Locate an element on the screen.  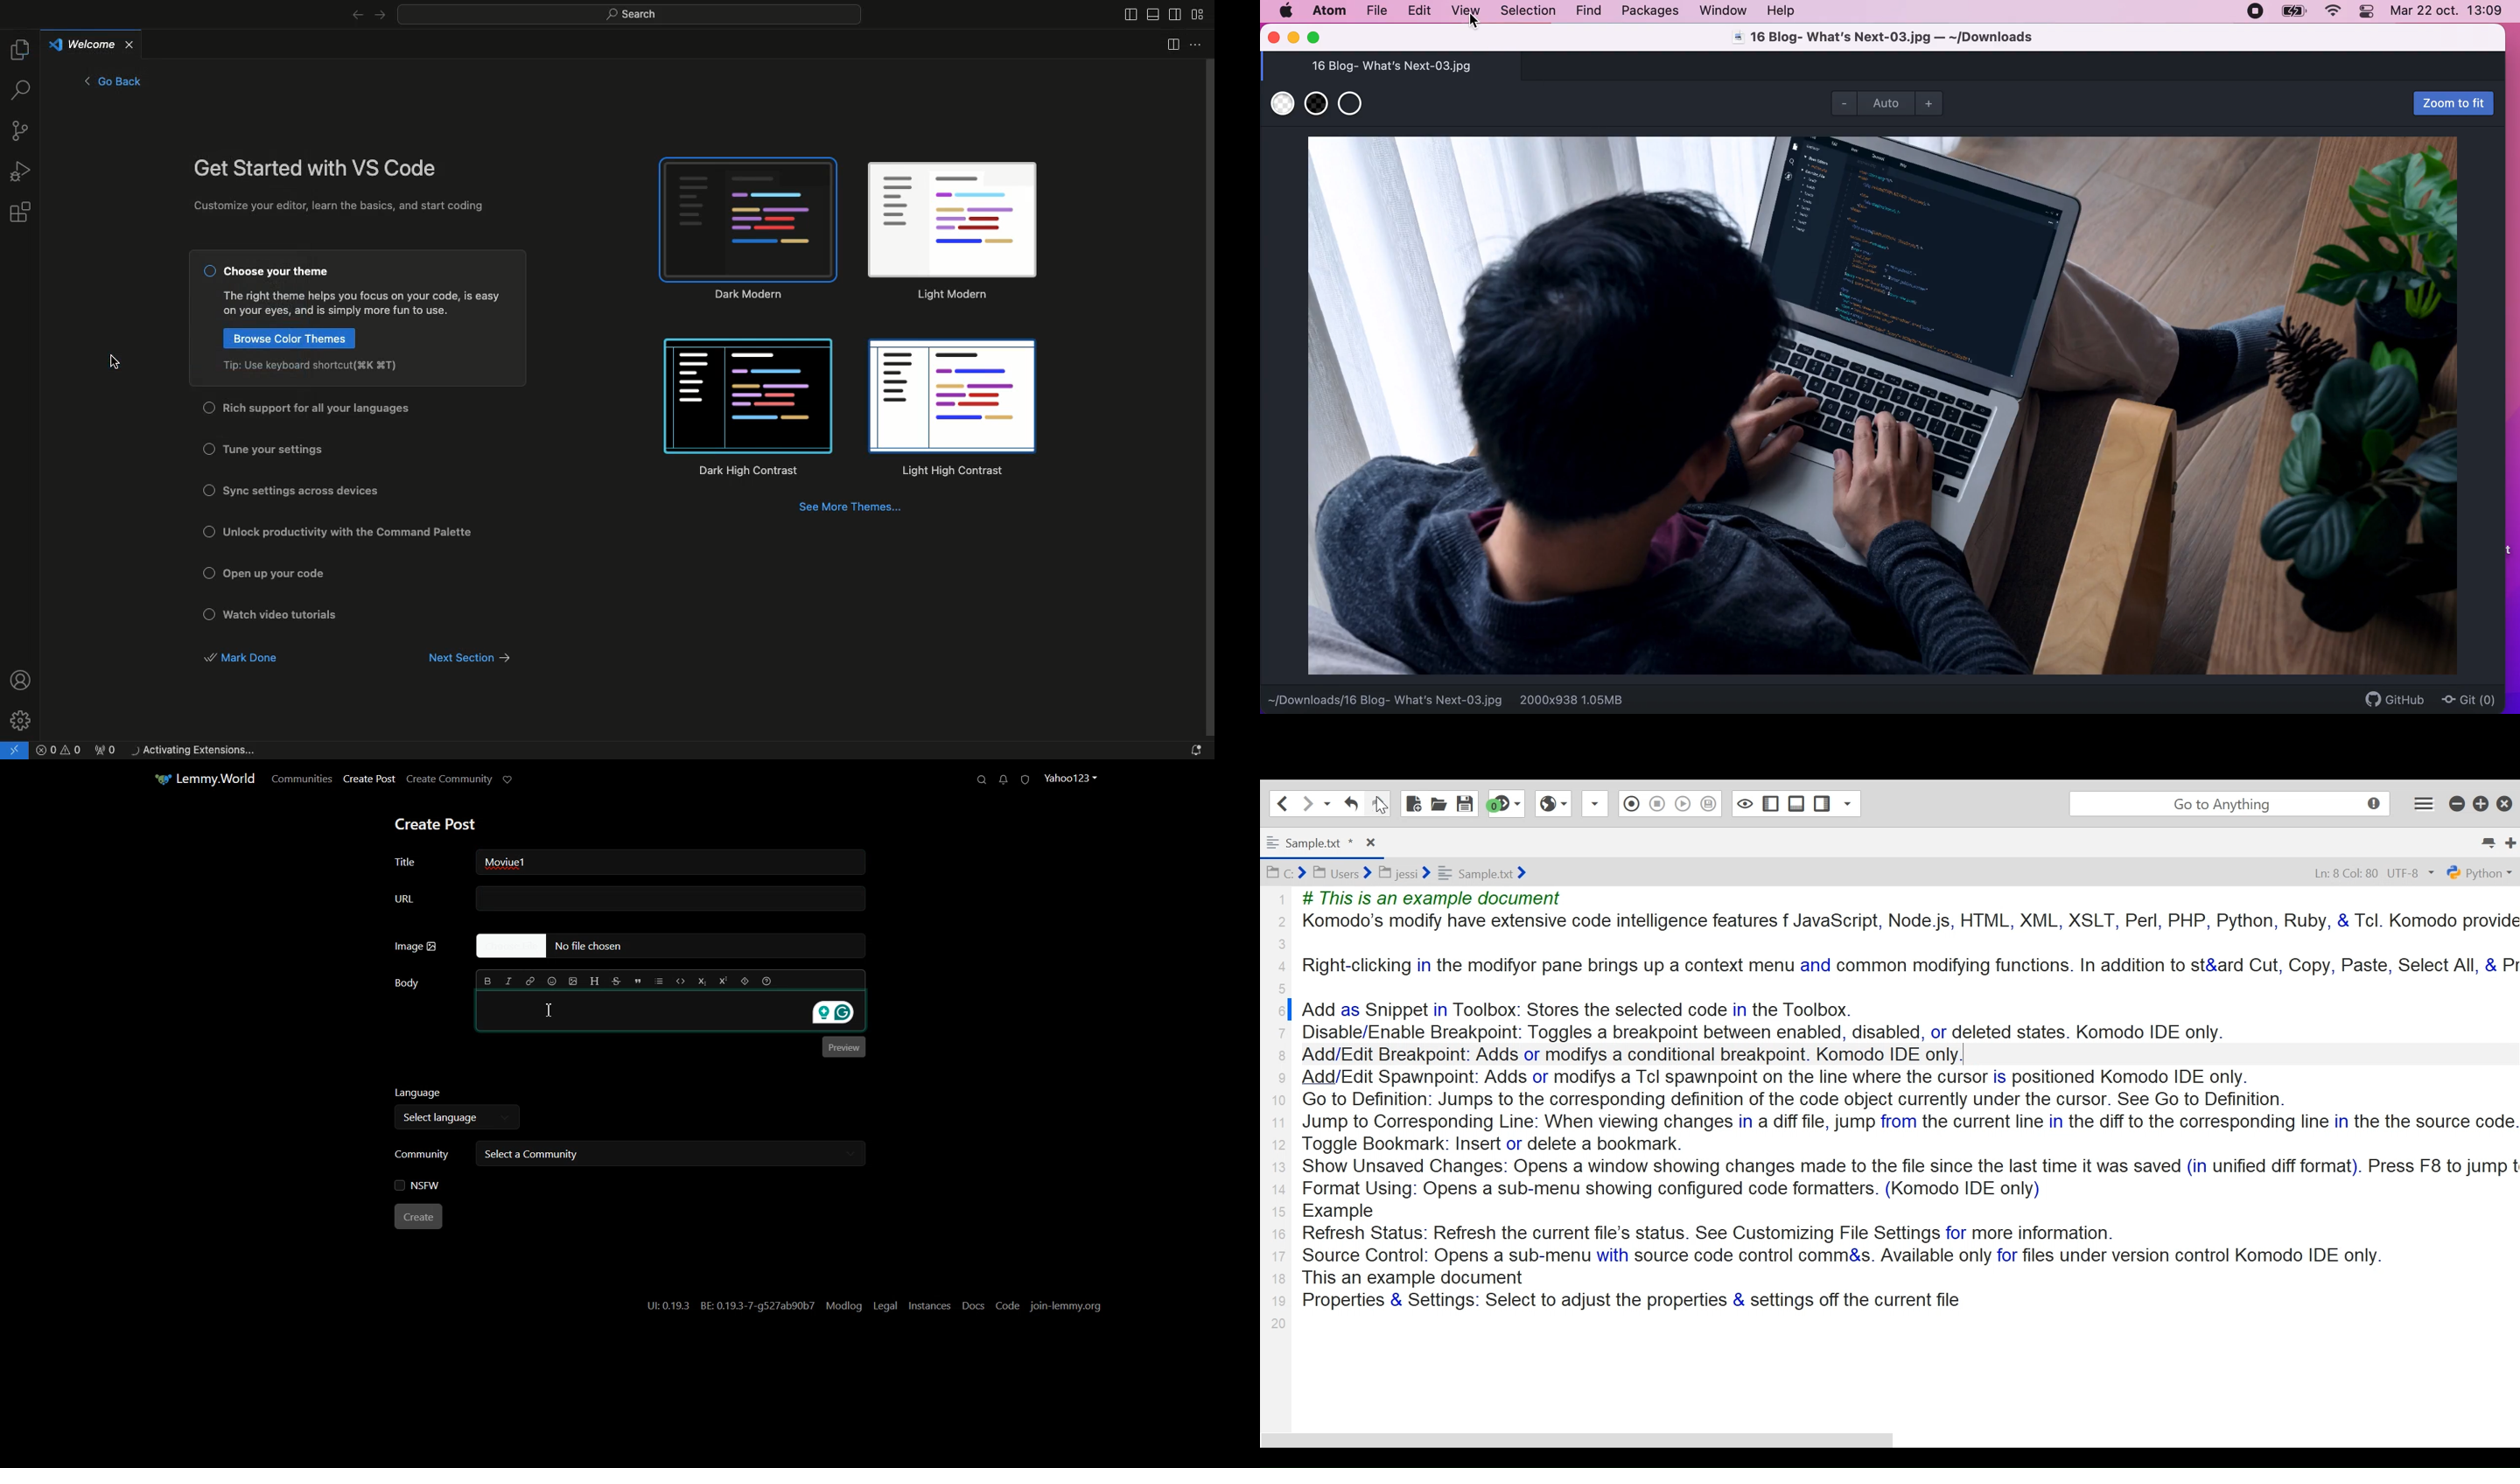
Formatting help is located at coordinates (766, 980).